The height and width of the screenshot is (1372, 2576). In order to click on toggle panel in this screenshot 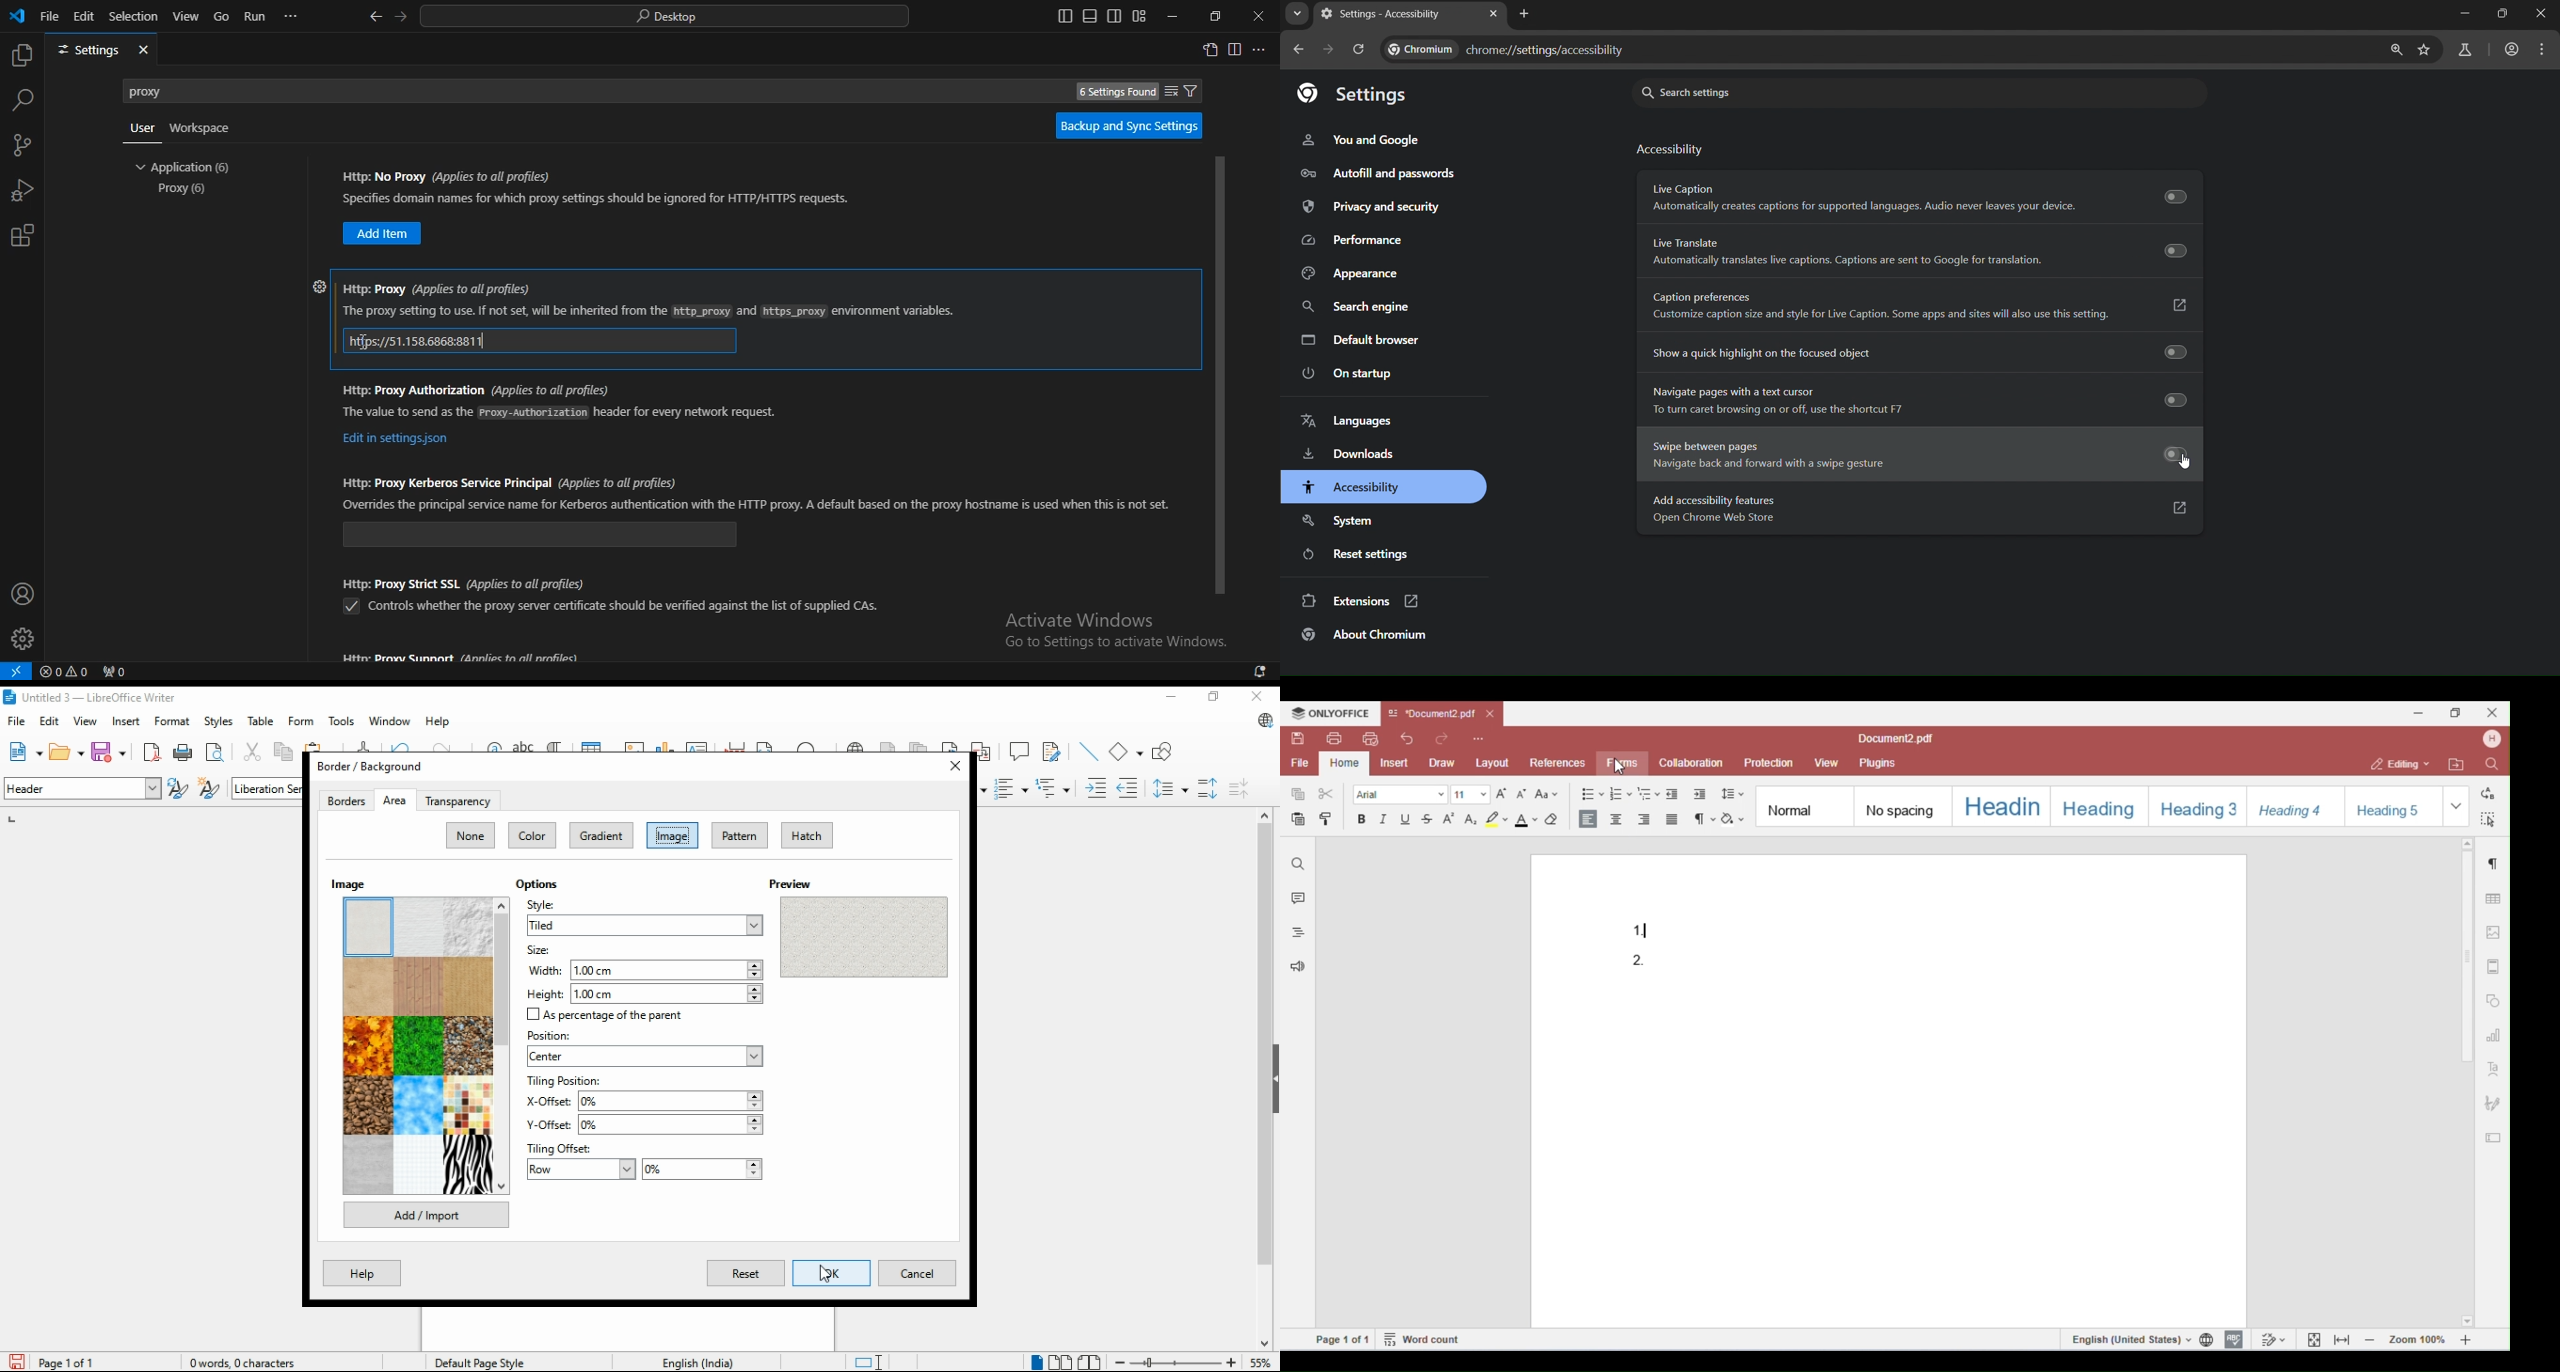, I will do `click(1088, 15)`.